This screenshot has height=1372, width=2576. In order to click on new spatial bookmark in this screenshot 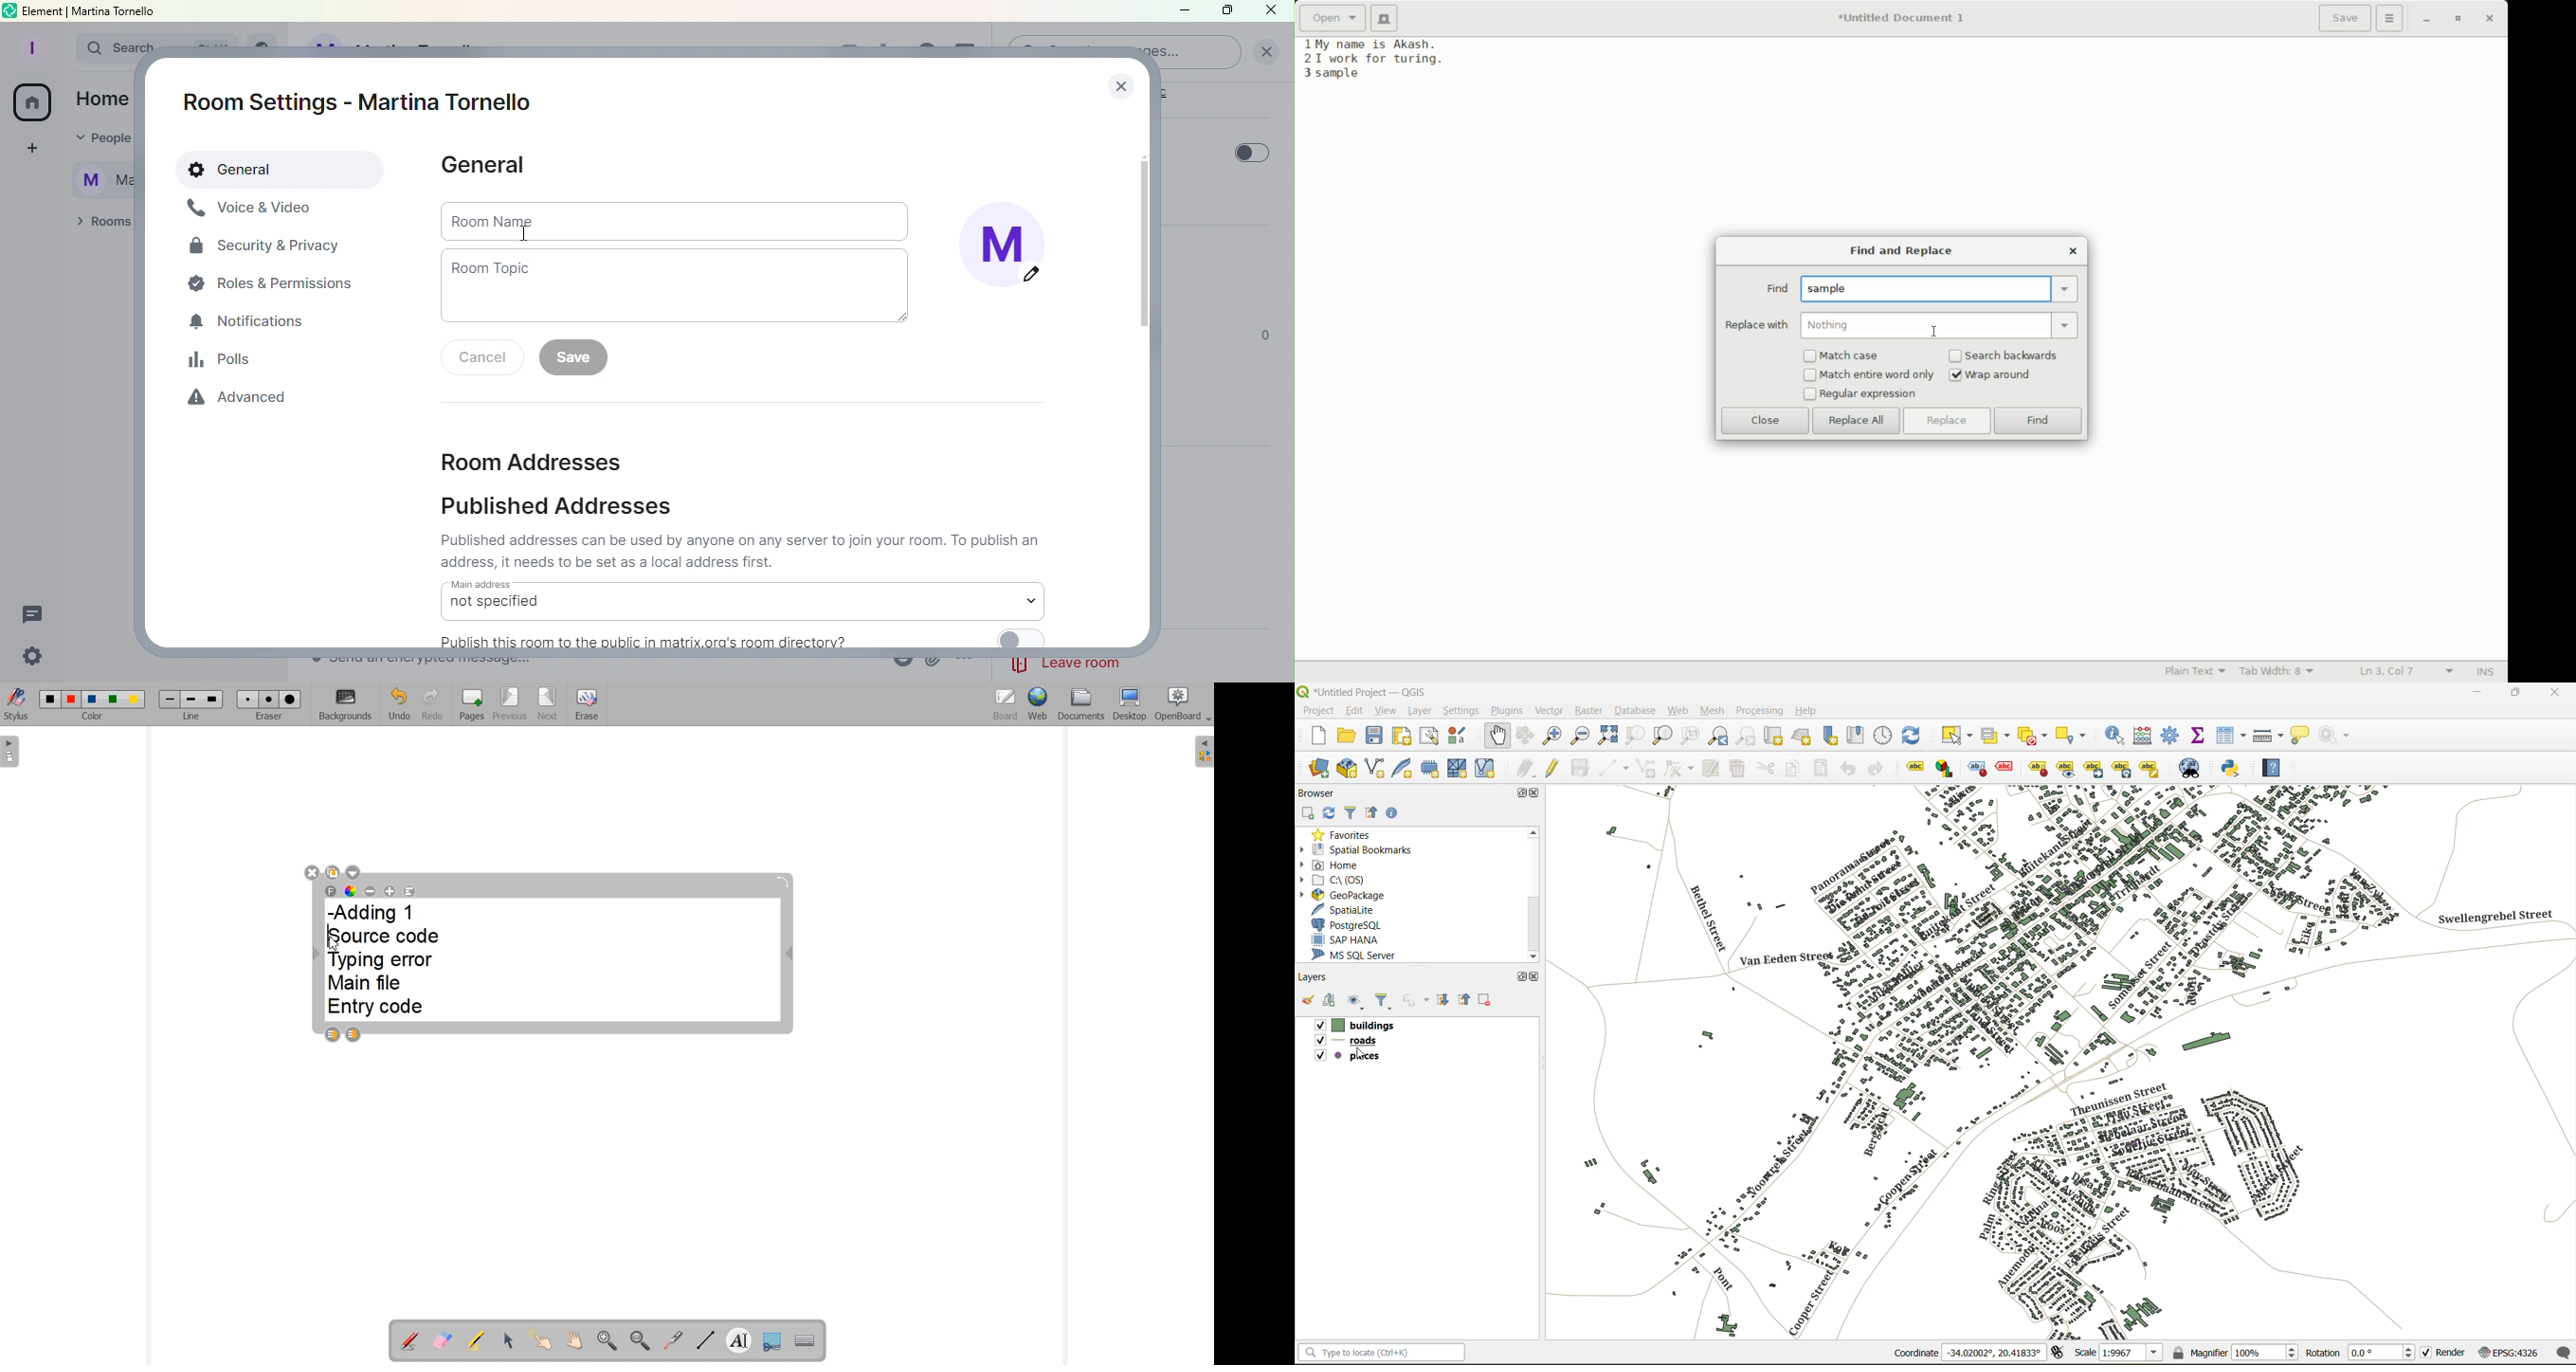, I will do `click(1834, 738)`.